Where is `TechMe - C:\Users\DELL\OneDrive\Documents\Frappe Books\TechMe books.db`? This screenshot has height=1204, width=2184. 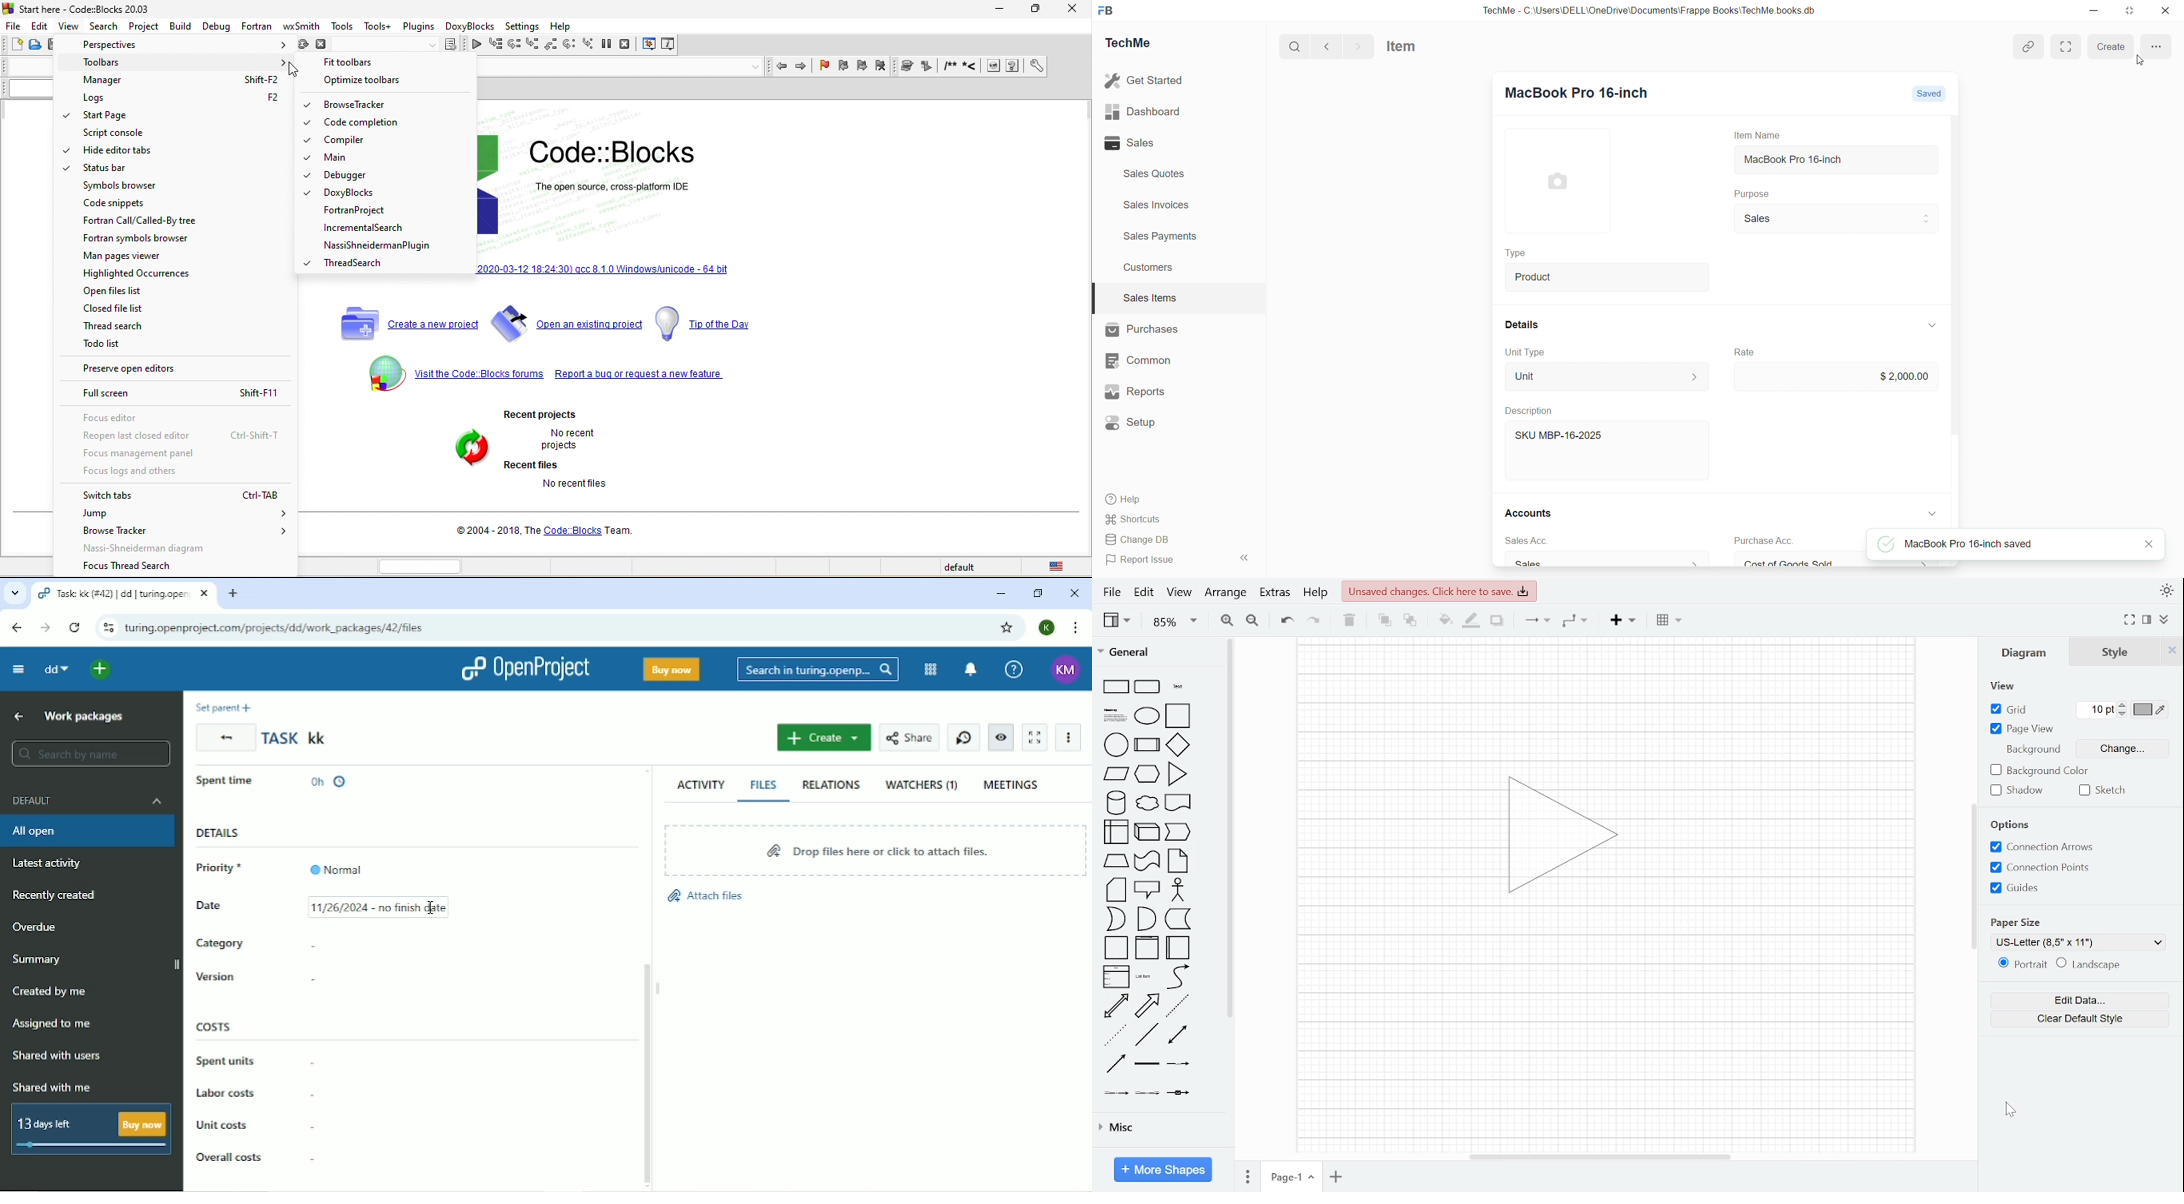
TechMe - C:\Users\DELL\OneDrive\Documents\Frappe Books\TechMe books.db is located at coordinates (1650, 10).